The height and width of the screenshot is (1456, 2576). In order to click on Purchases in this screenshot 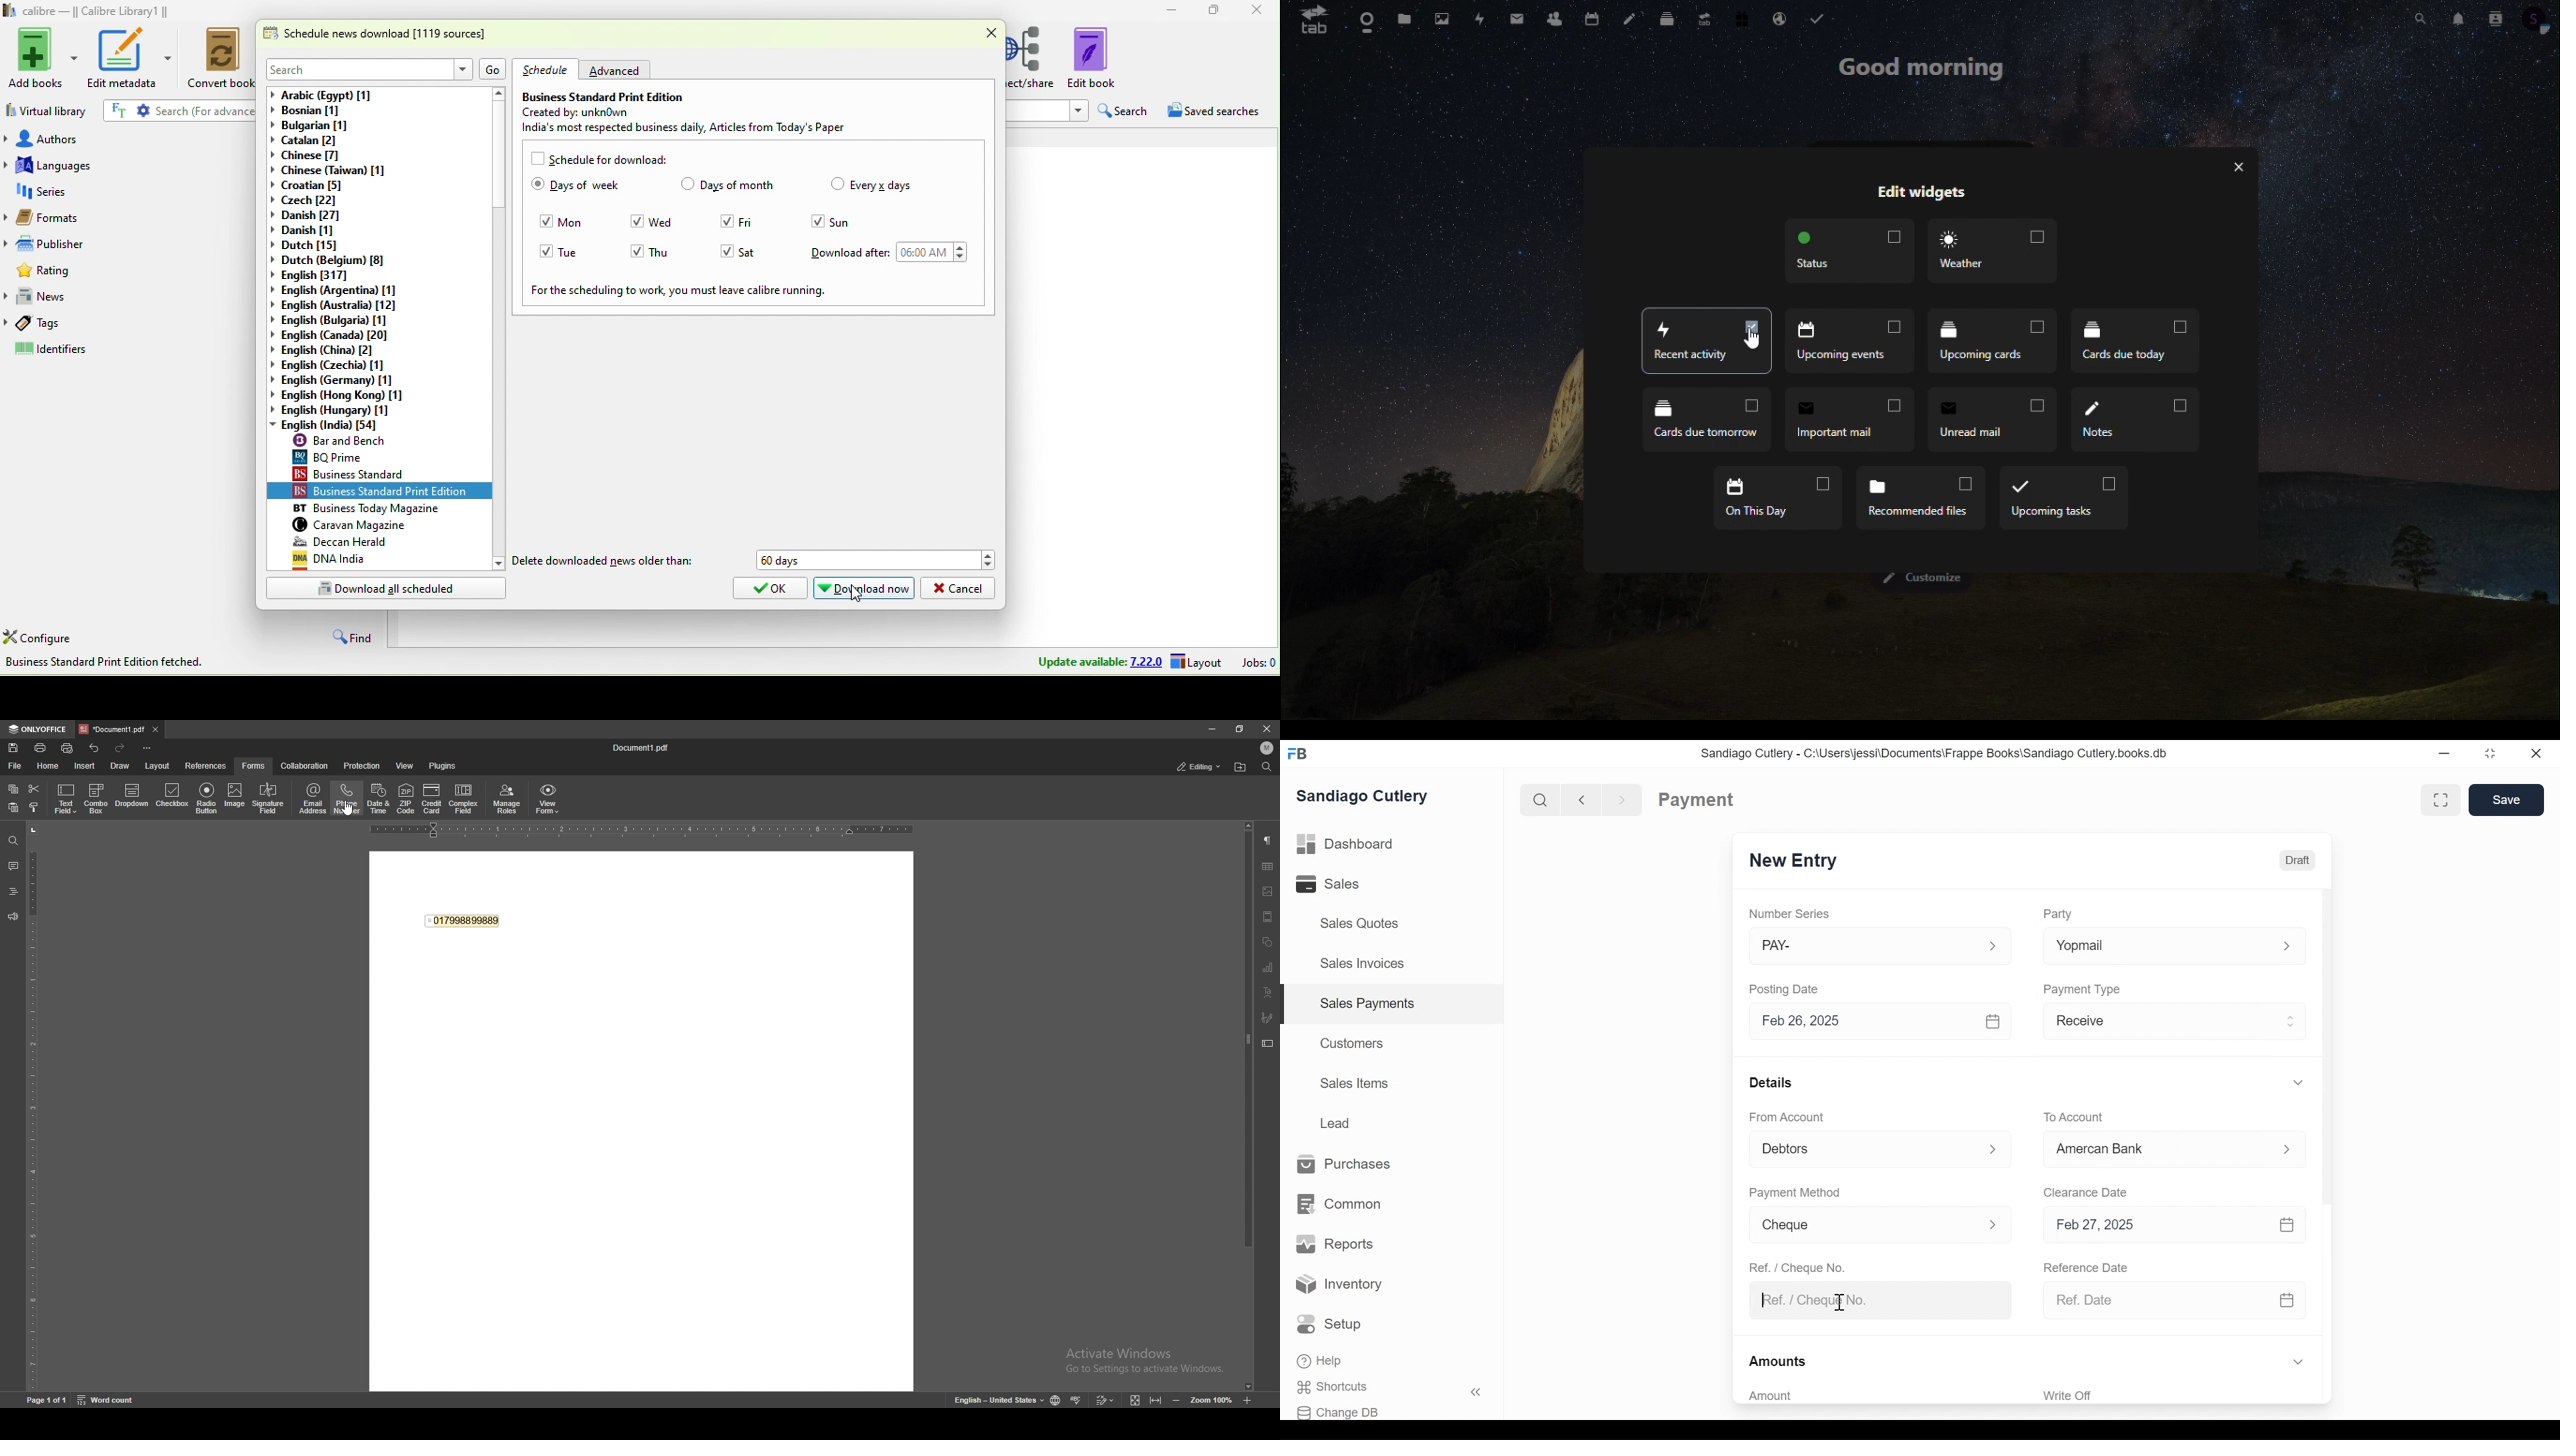, I will do `click(1345, 1165)`.